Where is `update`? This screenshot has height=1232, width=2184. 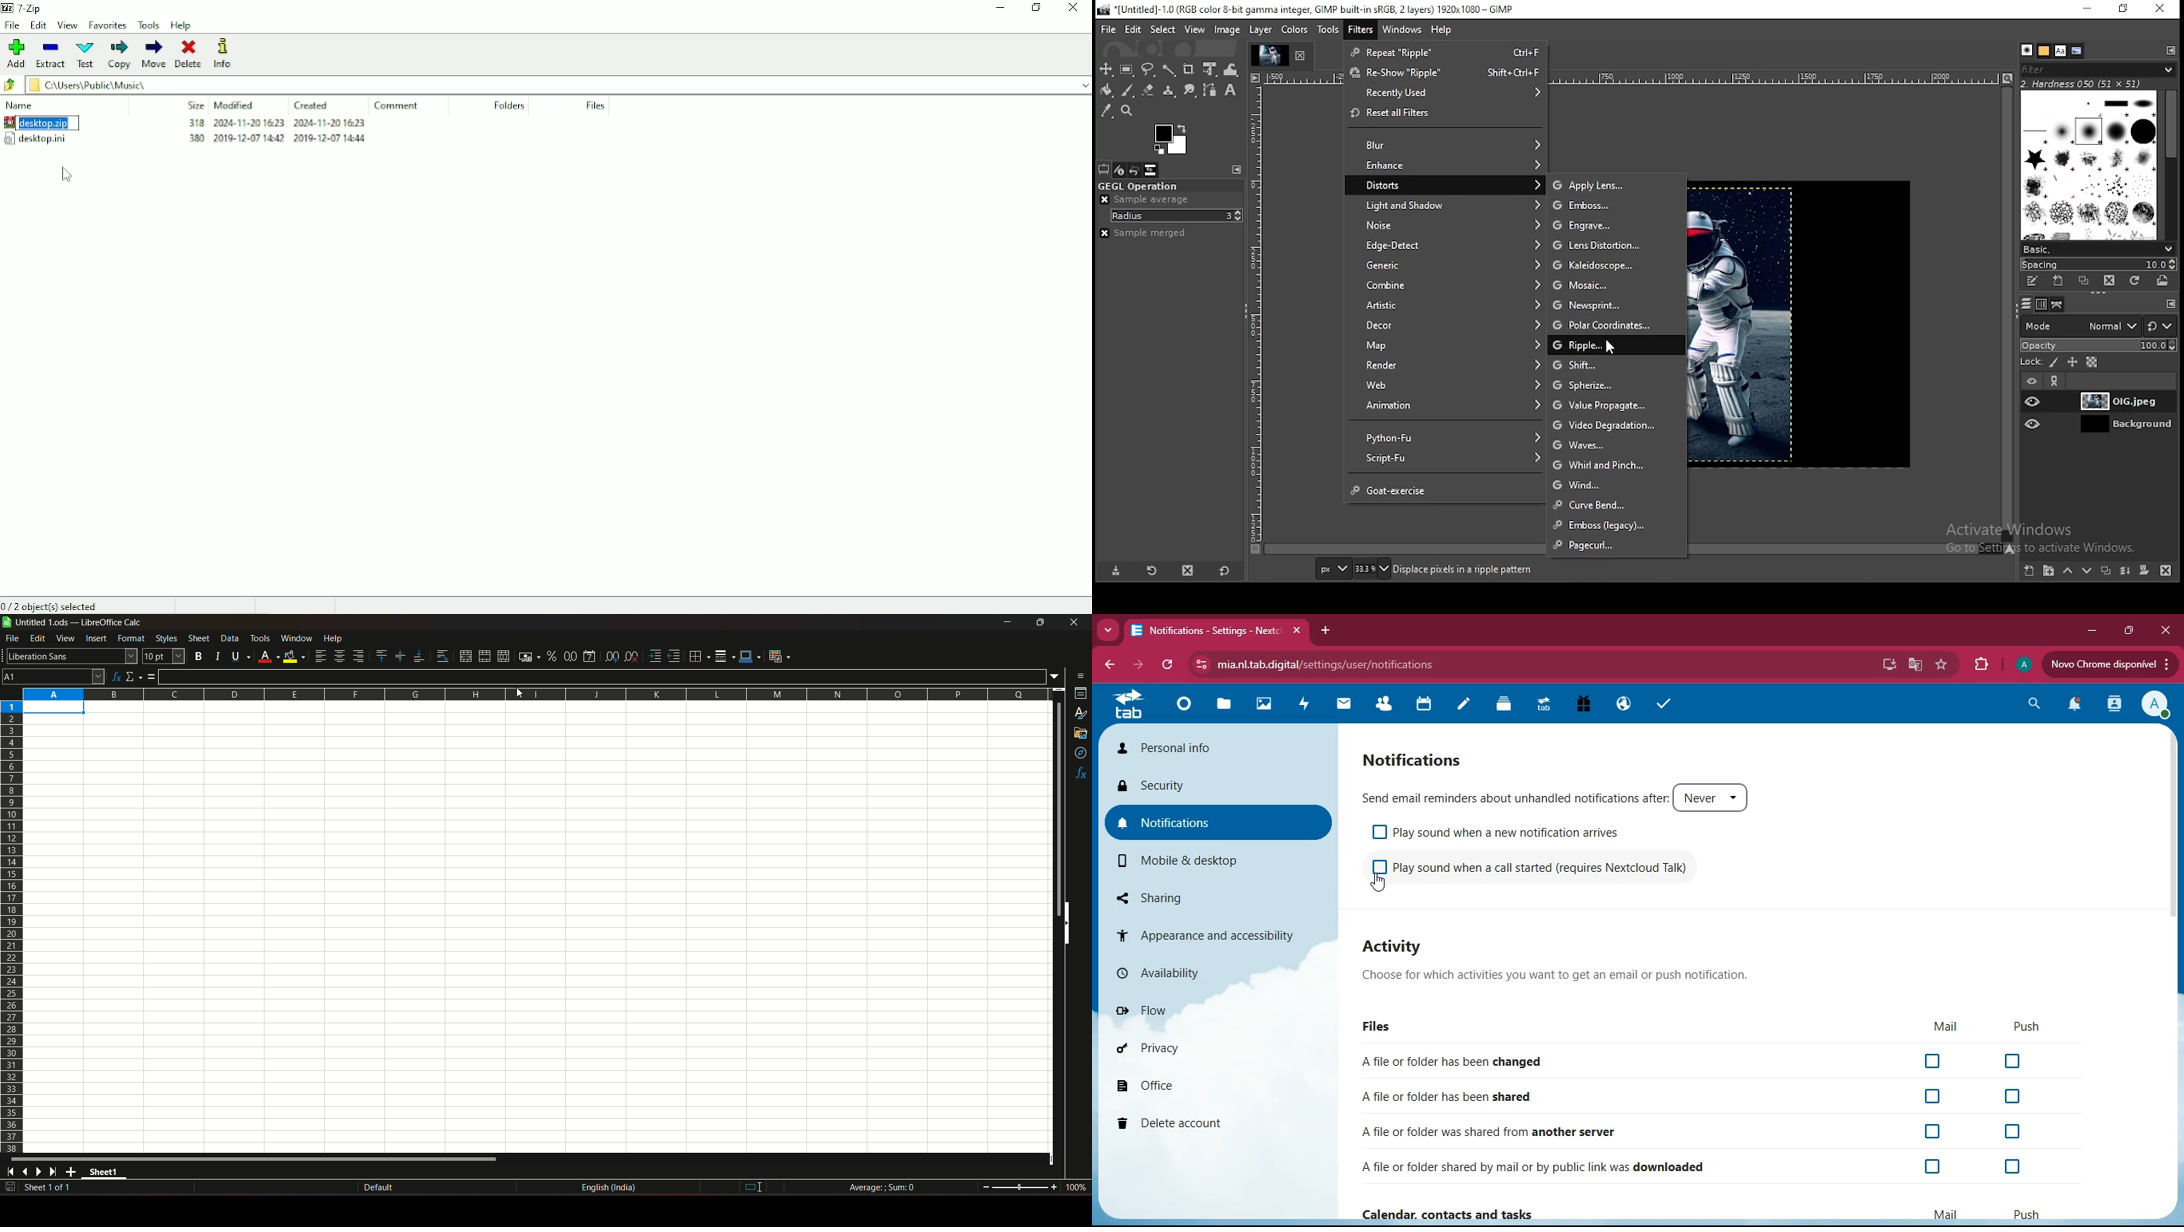
update is located at coordinates (2110, 664).